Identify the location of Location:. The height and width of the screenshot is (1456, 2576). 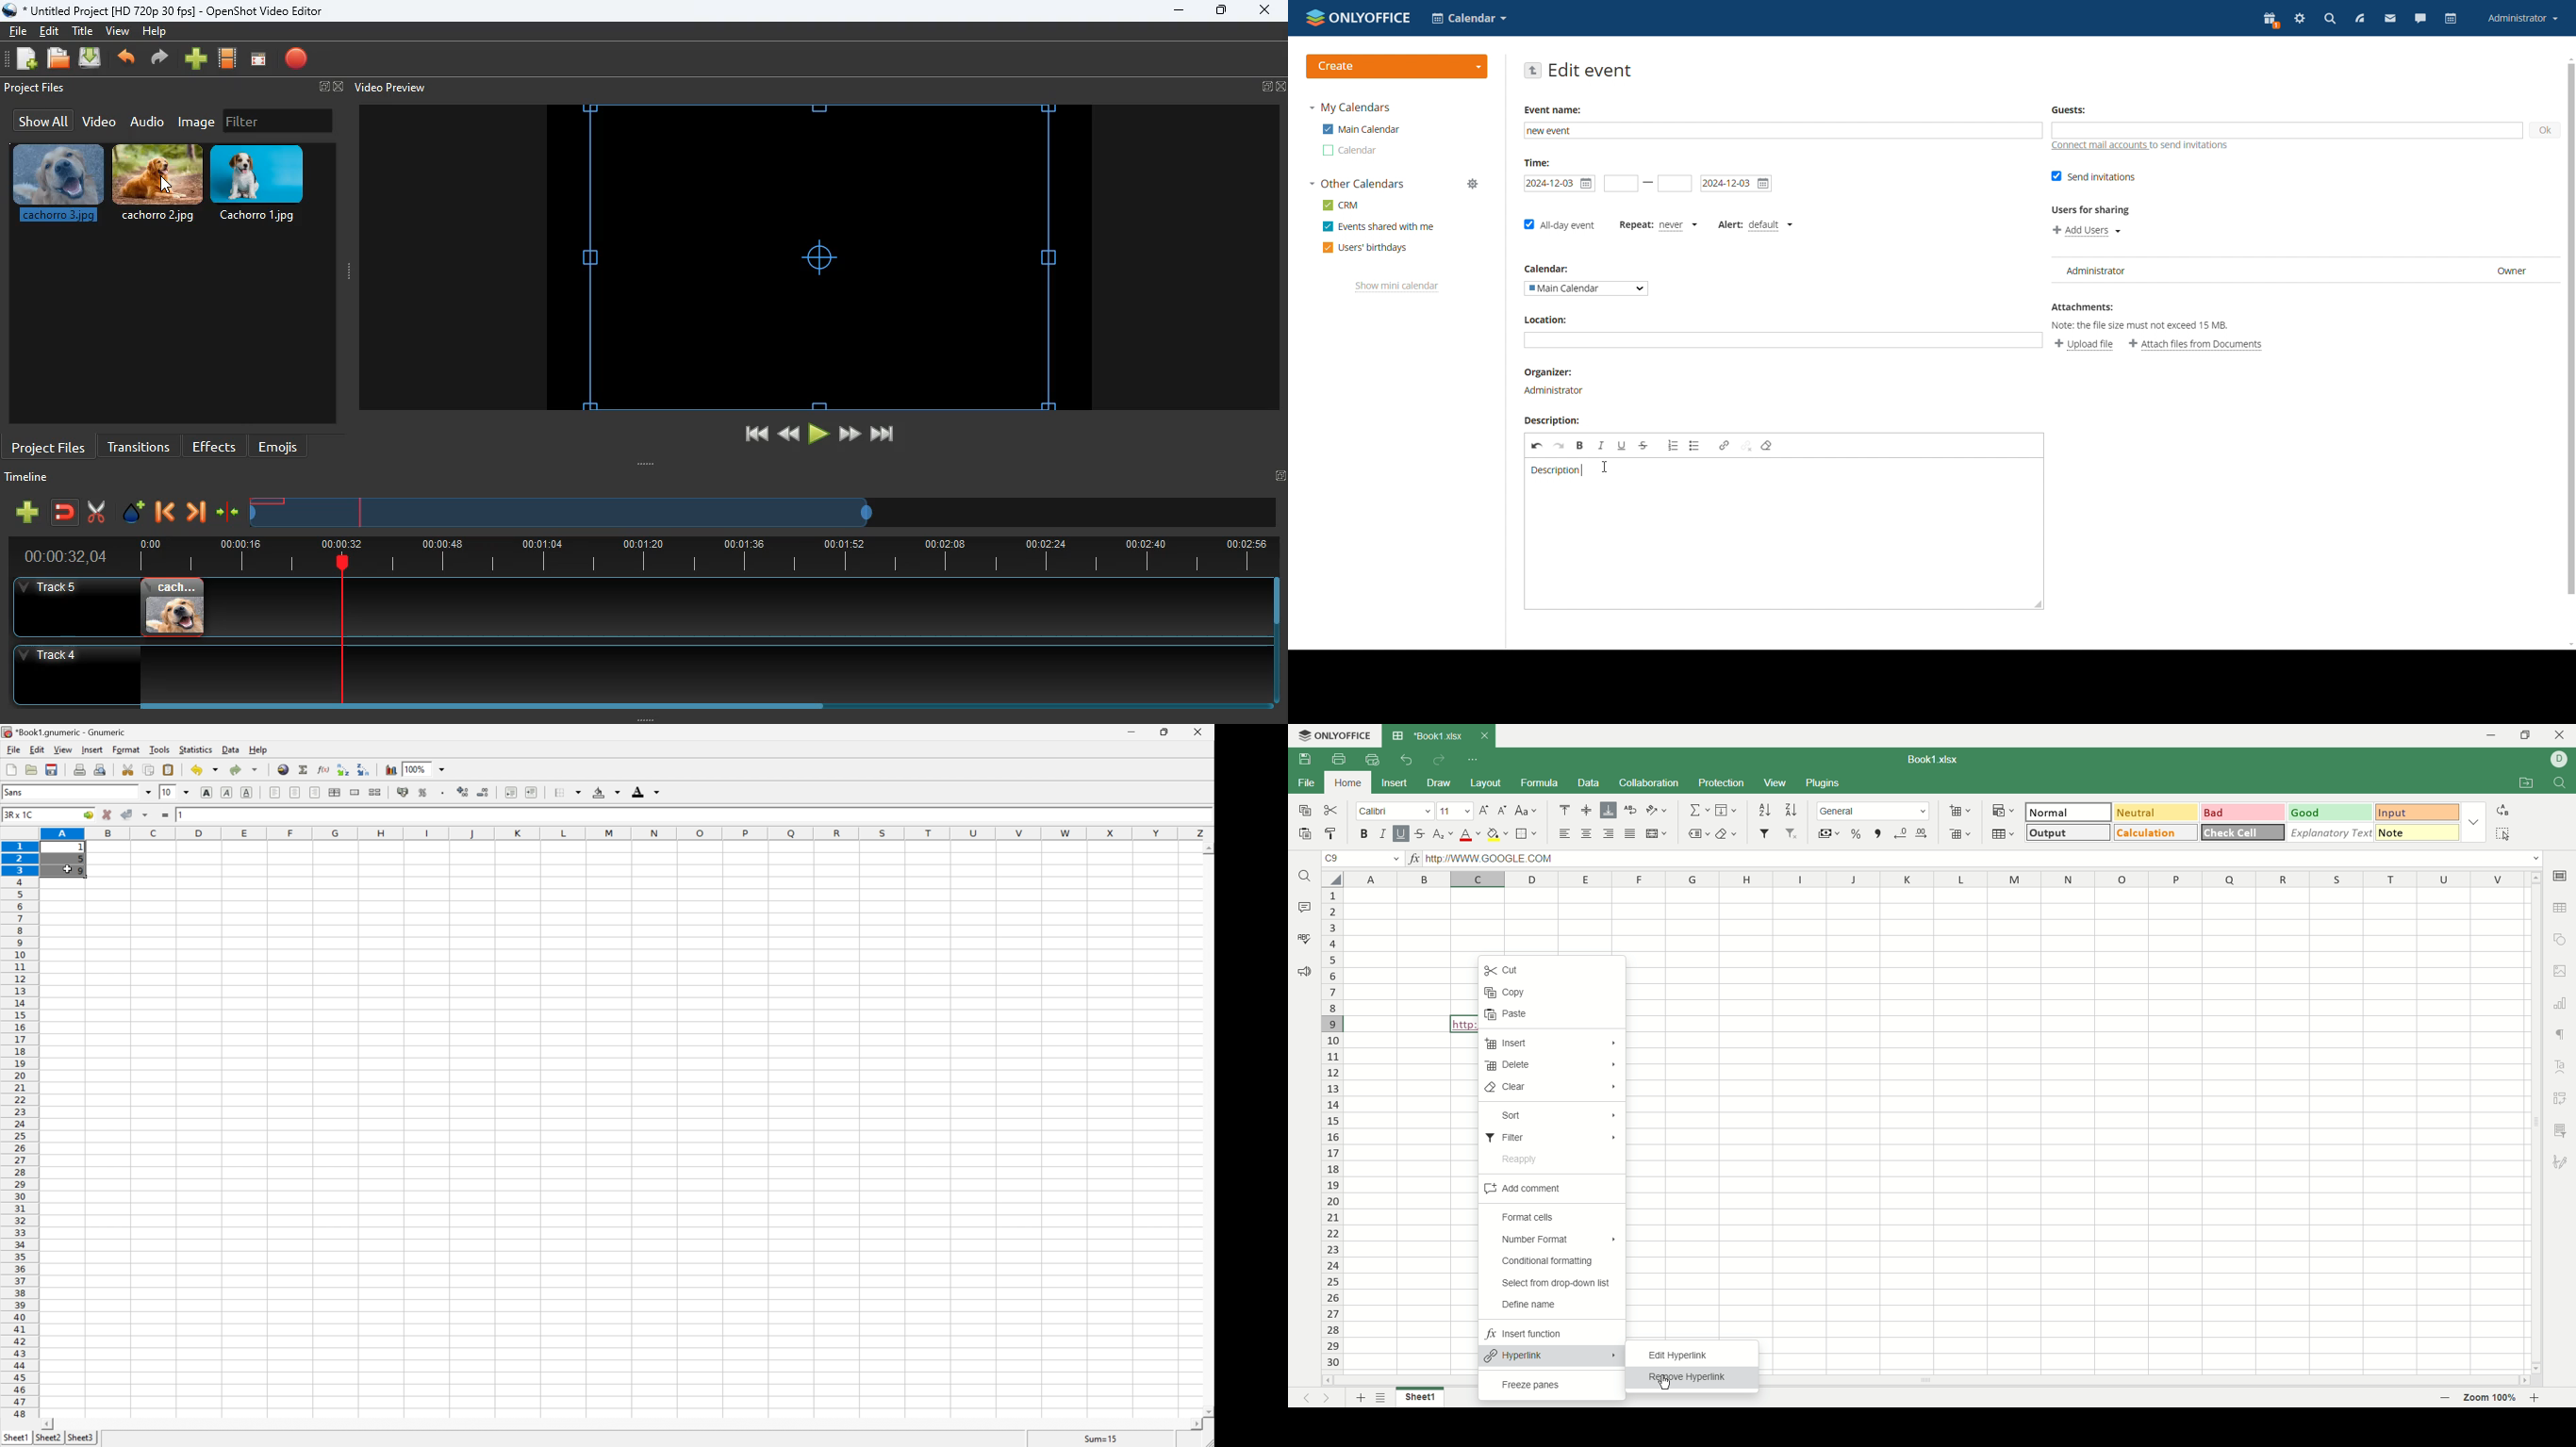
(1547, 319).